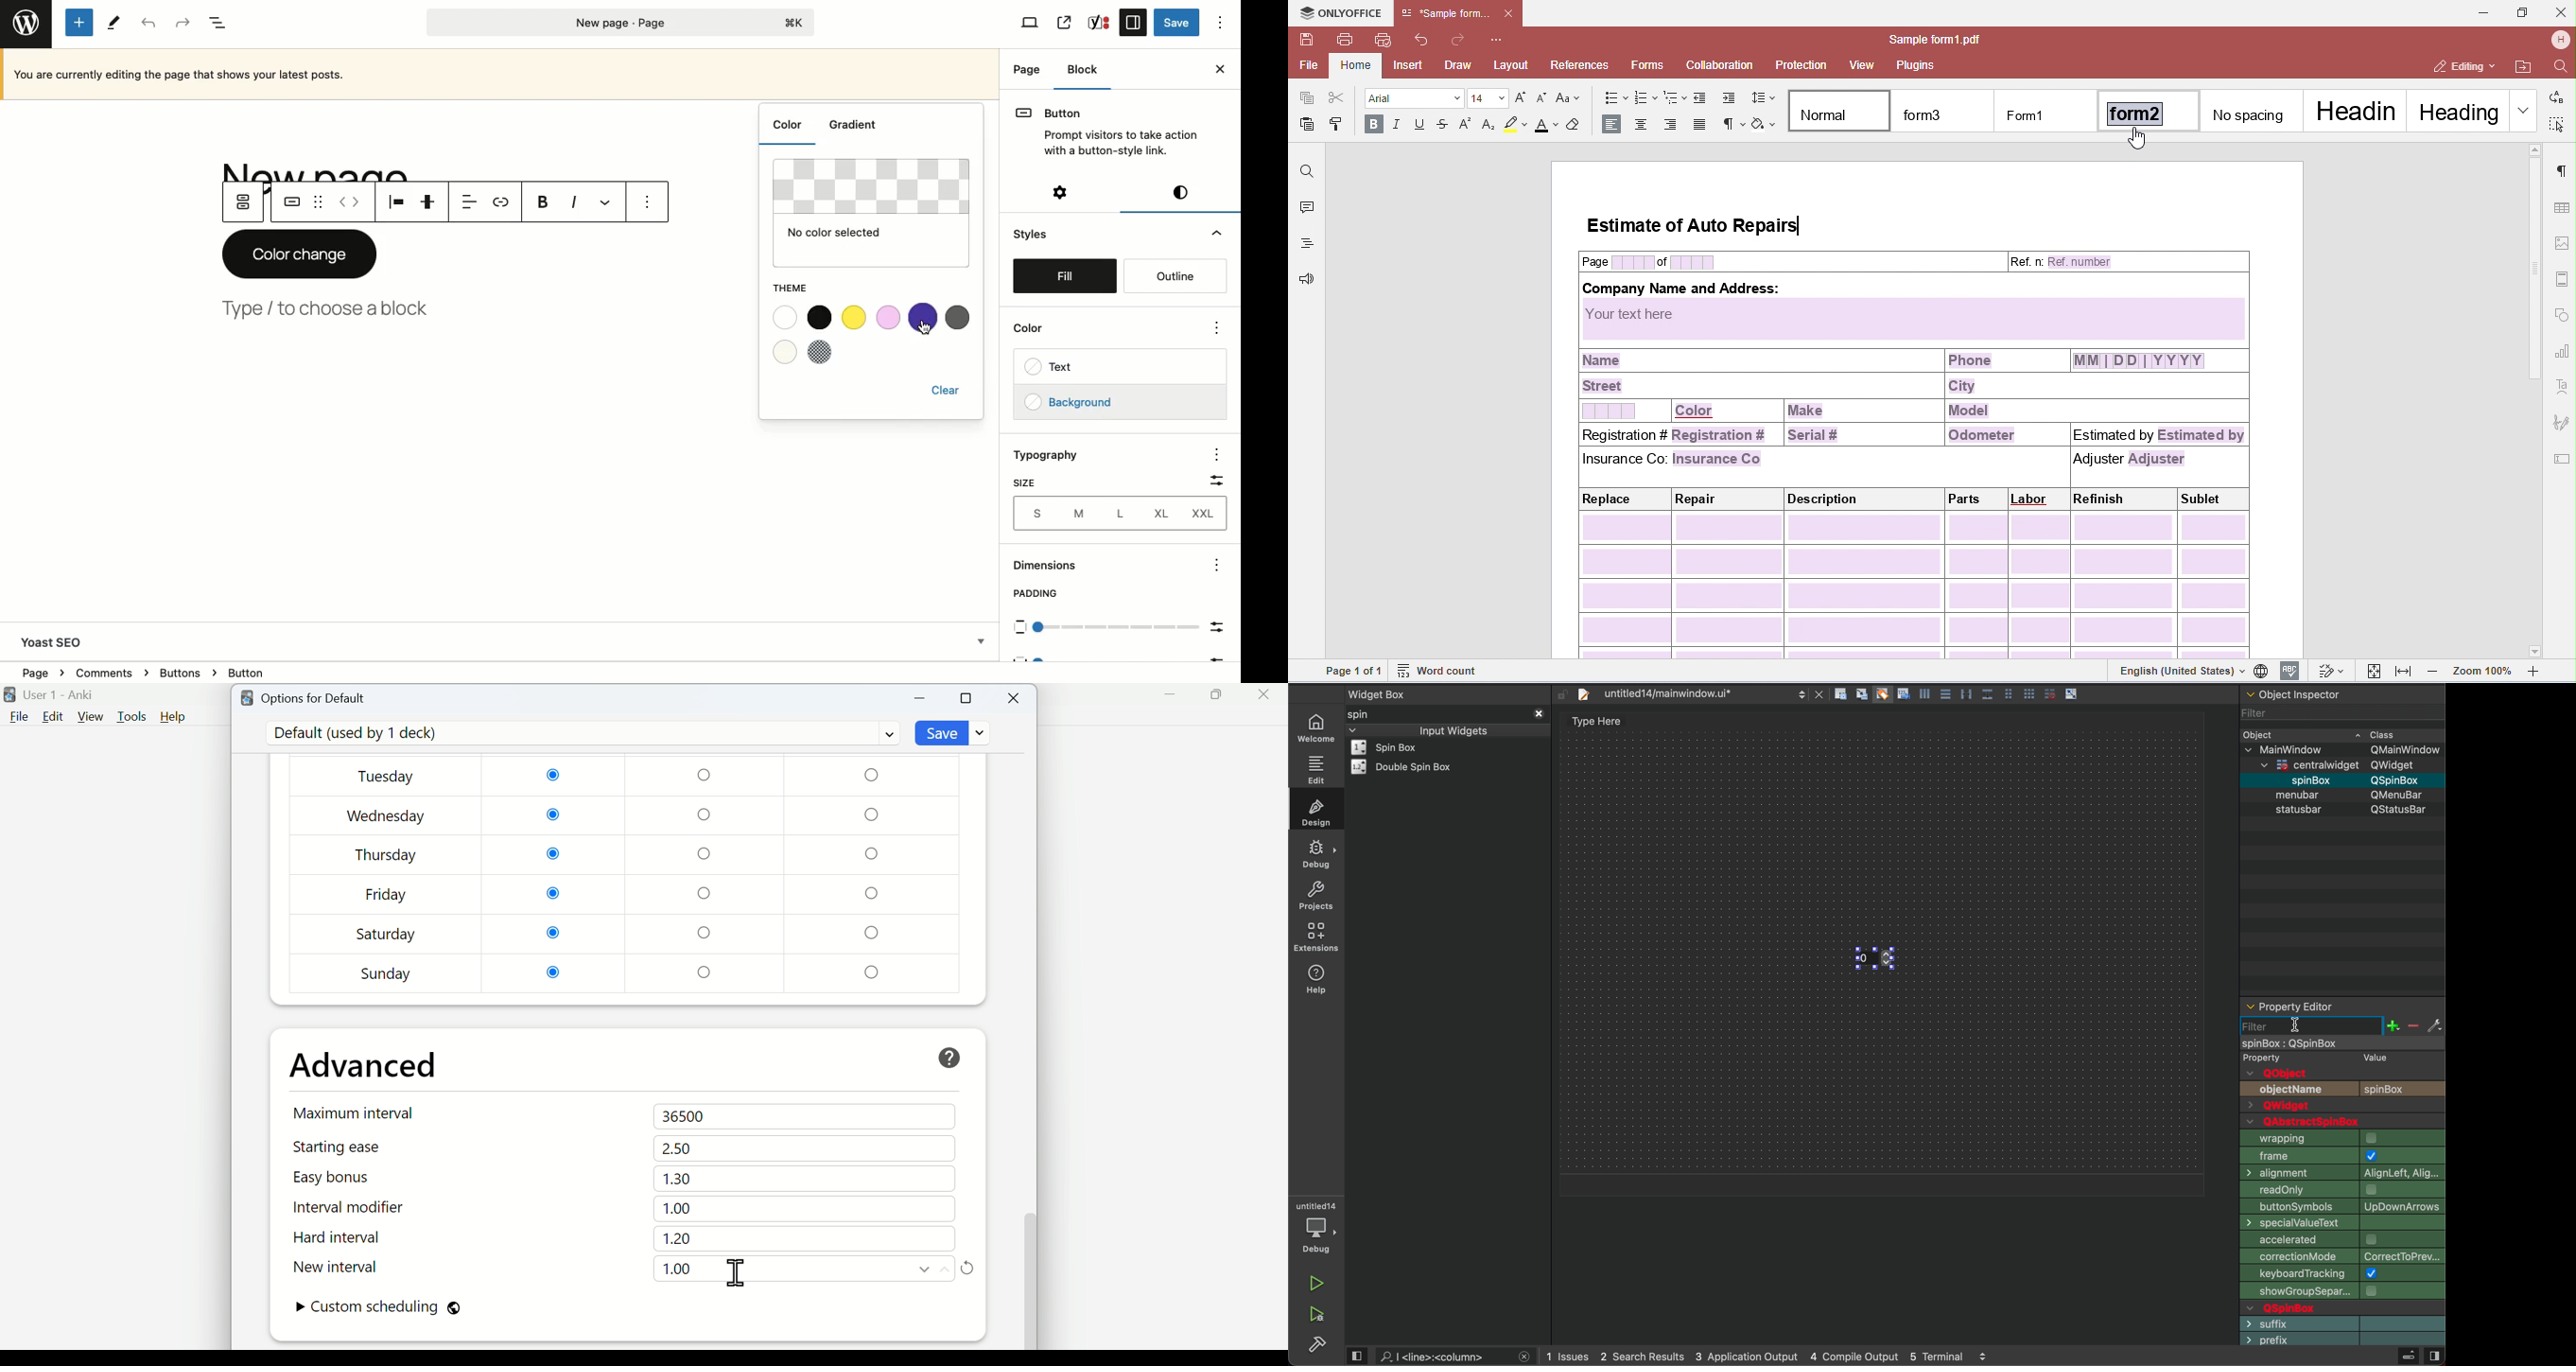 This screenshot has height=1372, width=2576. What do you see at coordinates (387, 817) in the screenshot?
I see `Wednesday` at bounding box center [387, 817].